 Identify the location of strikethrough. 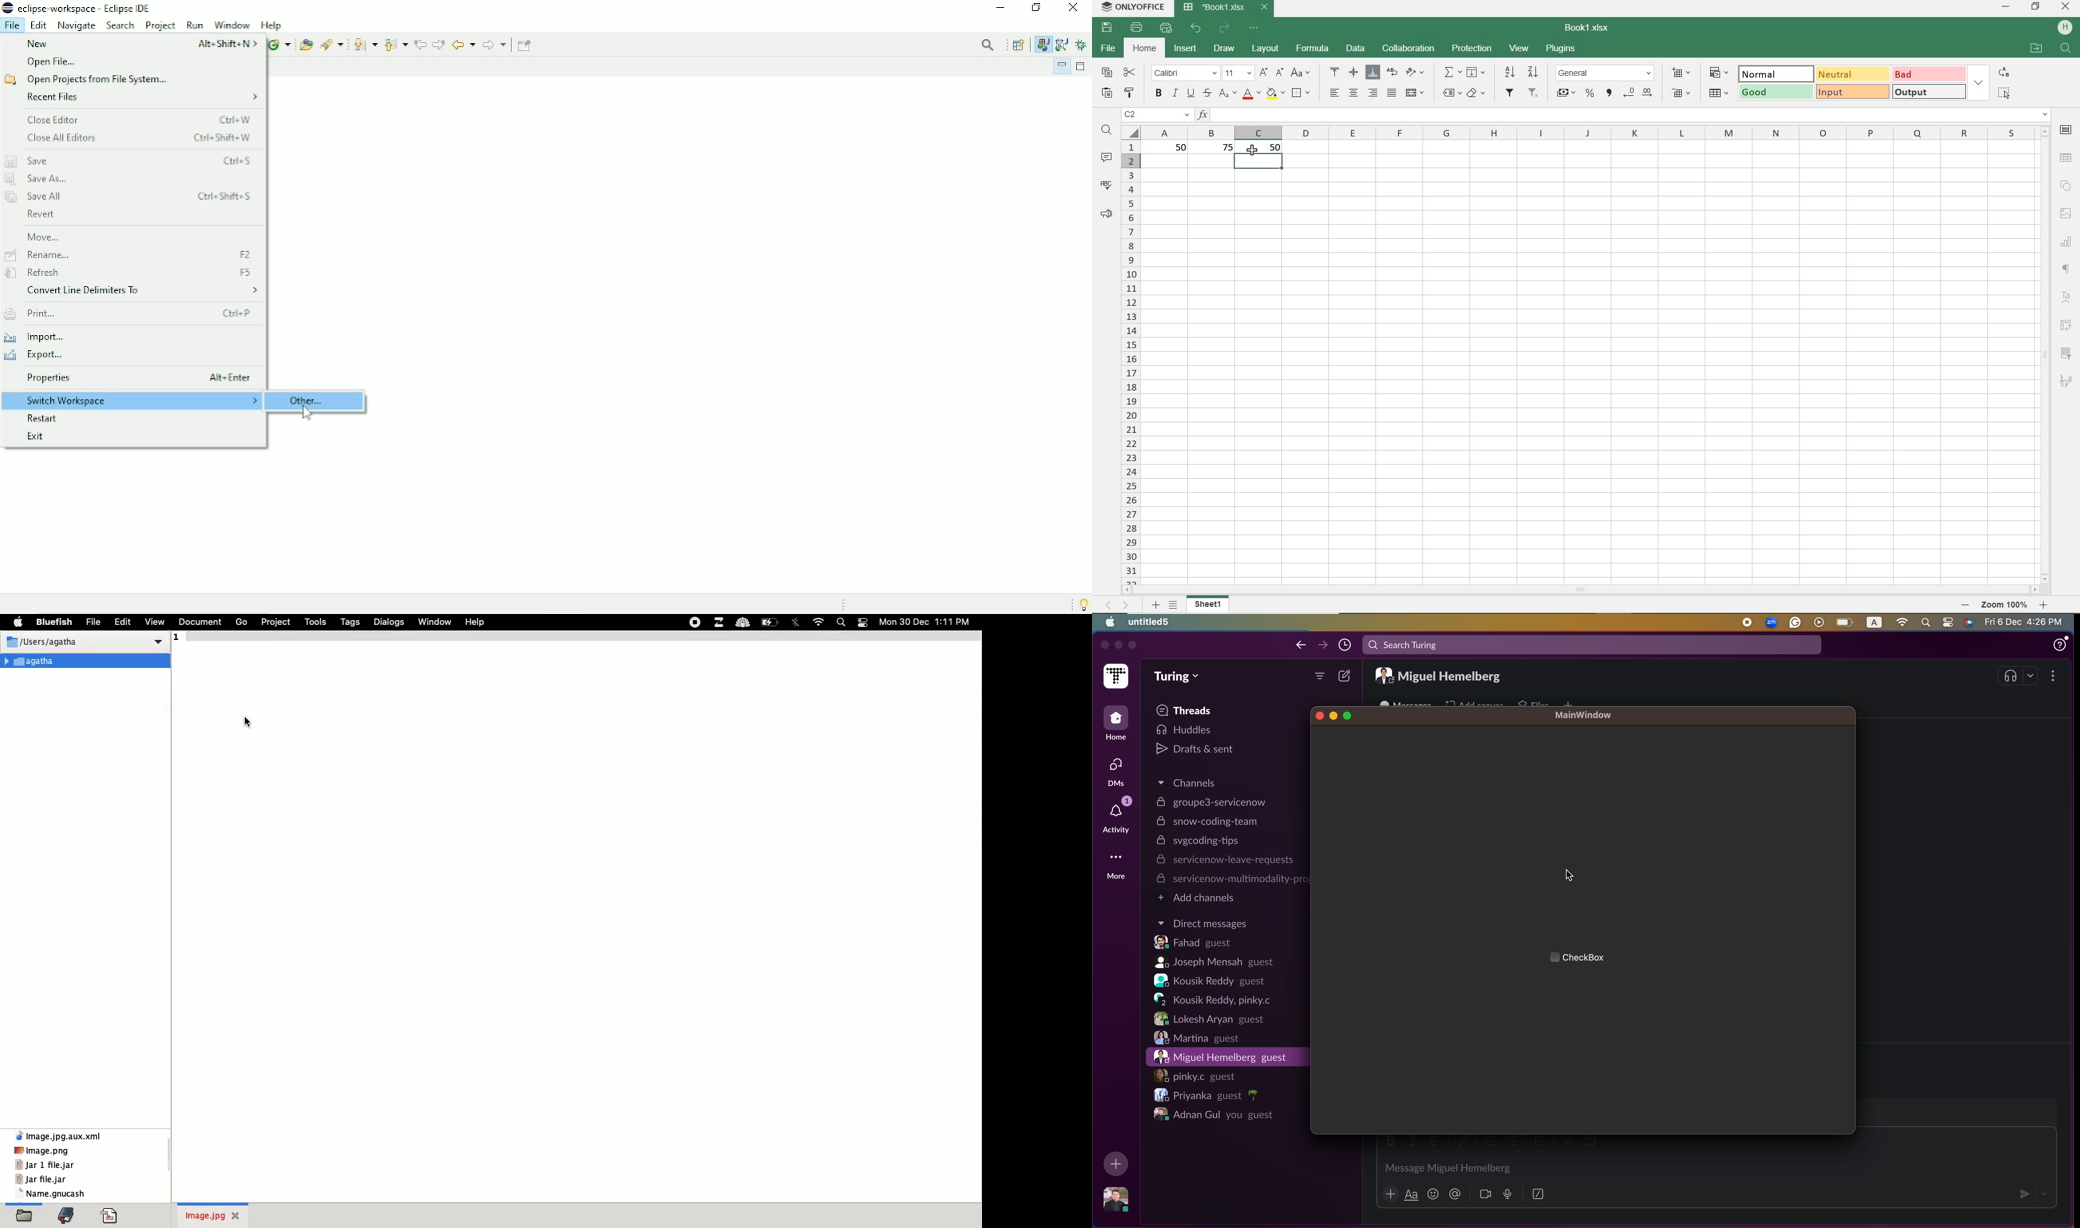
(1207, 94).